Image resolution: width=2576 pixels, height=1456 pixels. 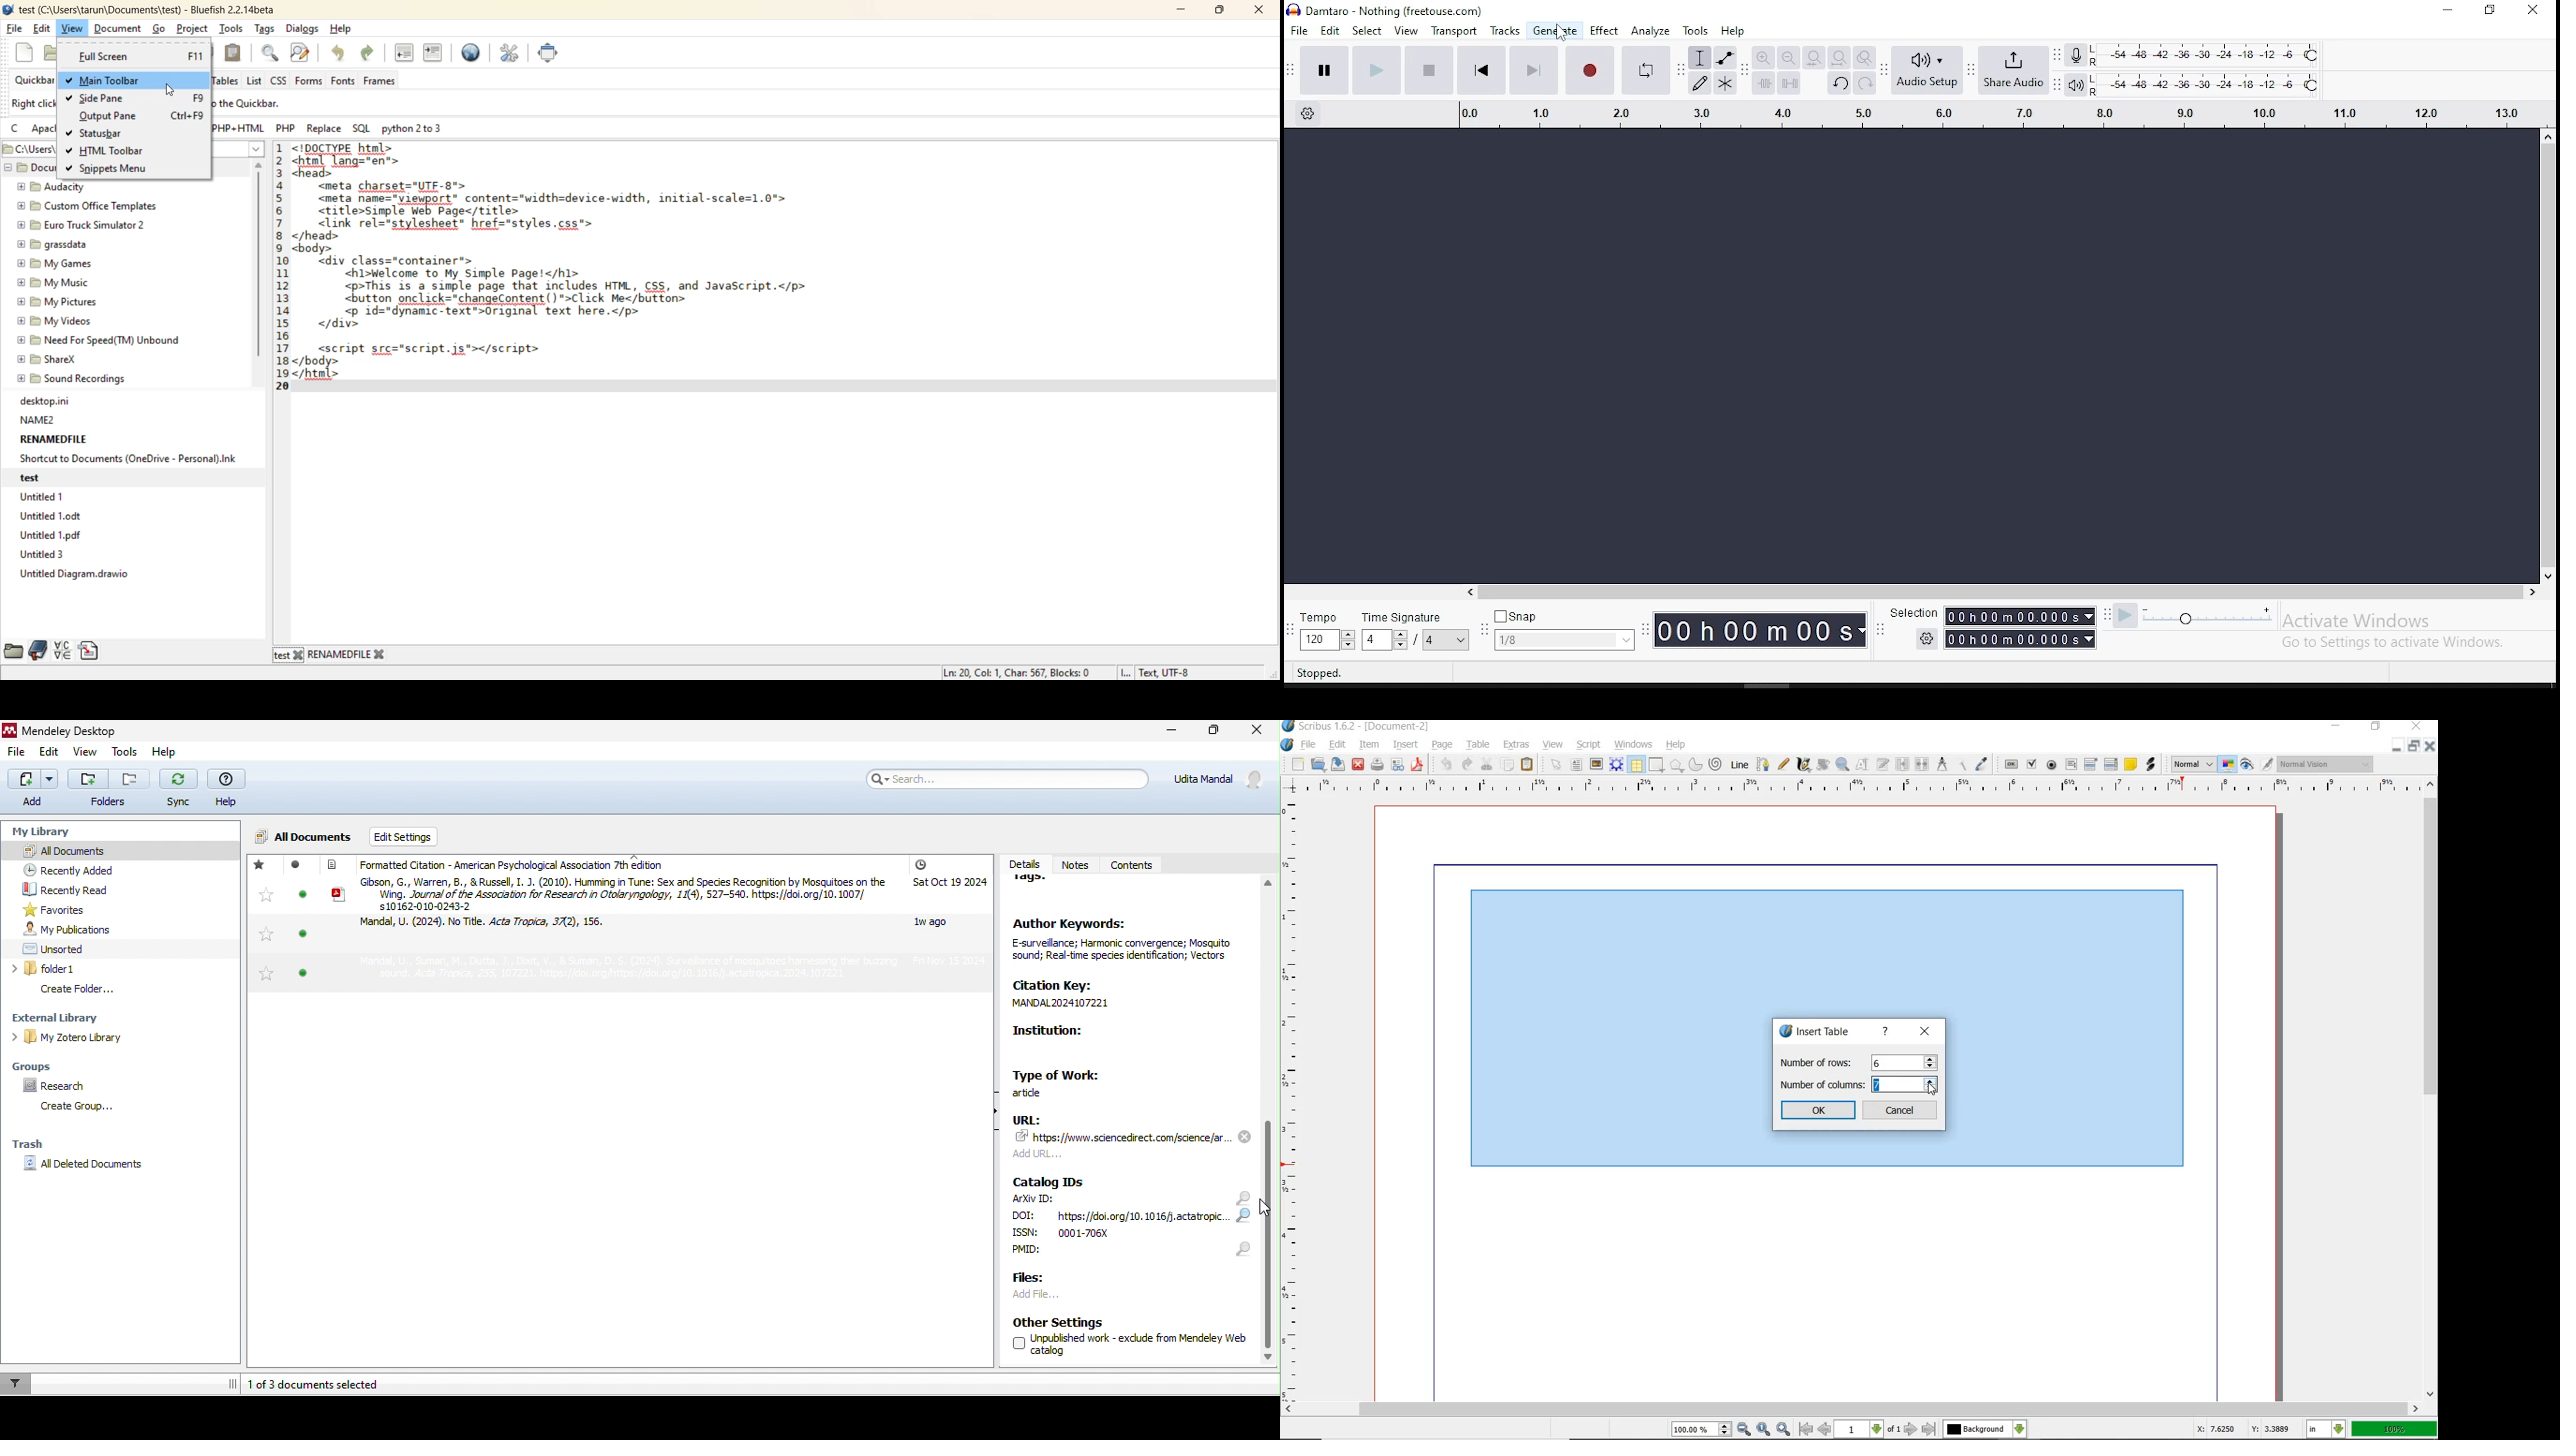 I want to click on file, so click(x=1300, y=30).